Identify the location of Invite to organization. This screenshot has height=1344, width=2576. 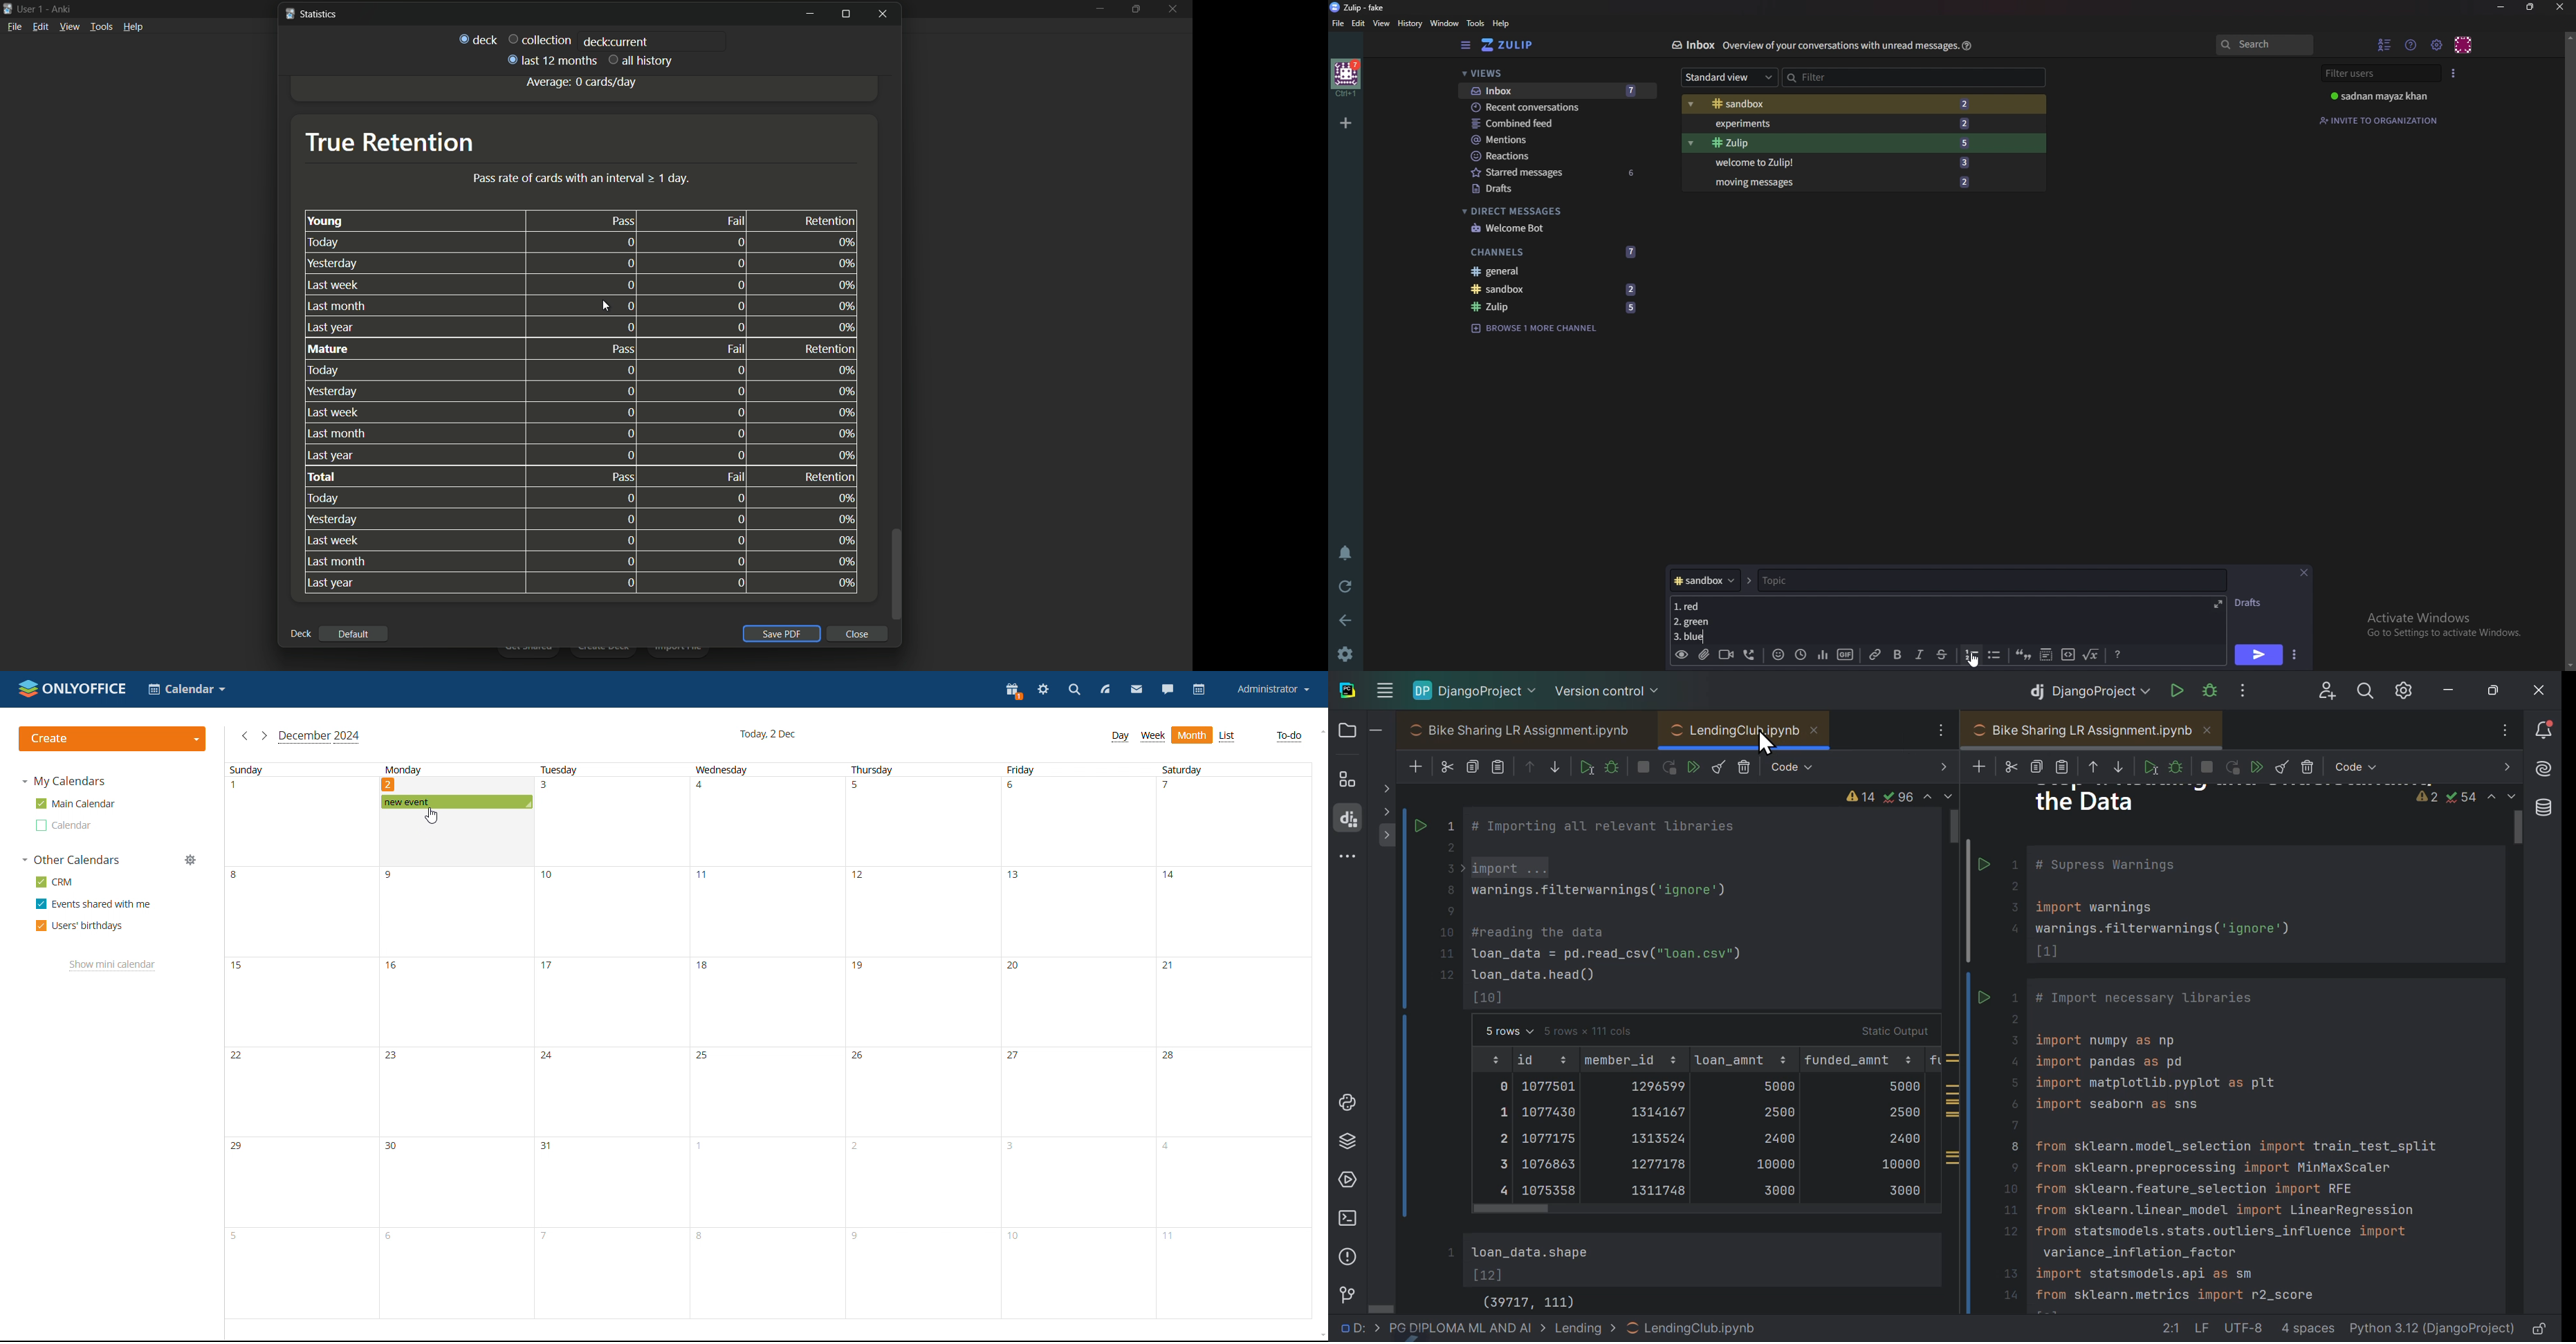
(2381, 119).